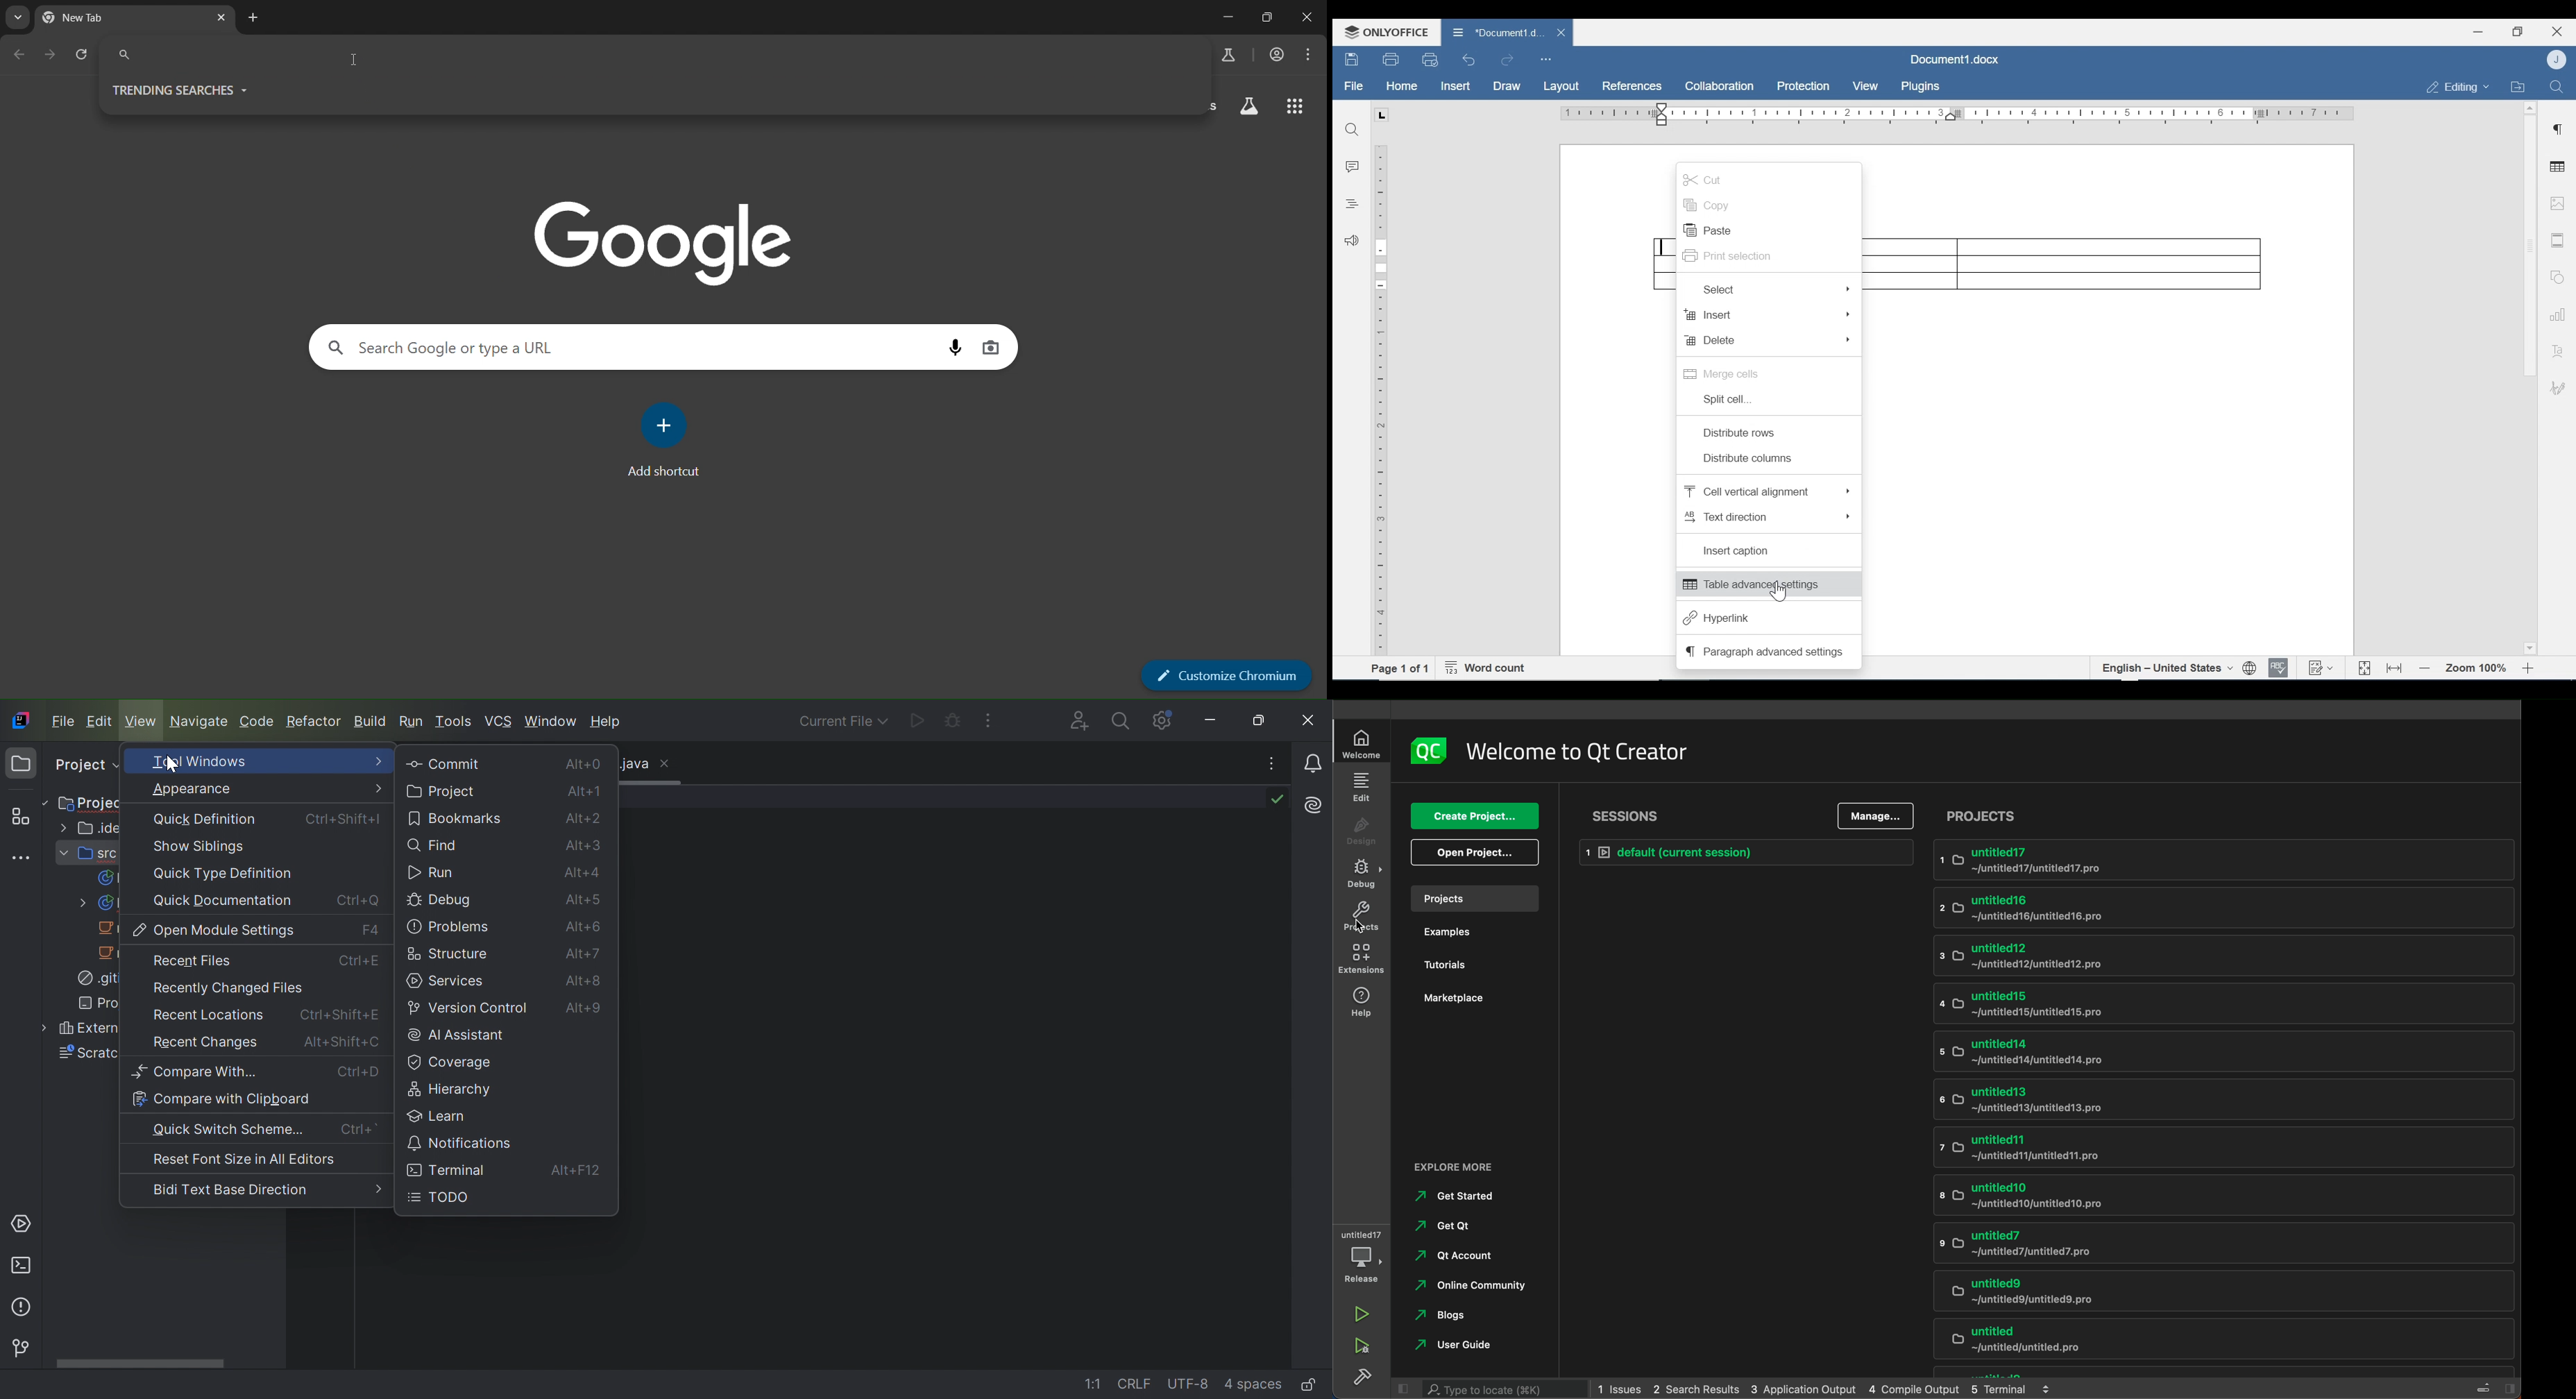 Image resolution: width=2576 pixels, height=1400 pixels. I want to click on Split Cell, so click(1726, 400).